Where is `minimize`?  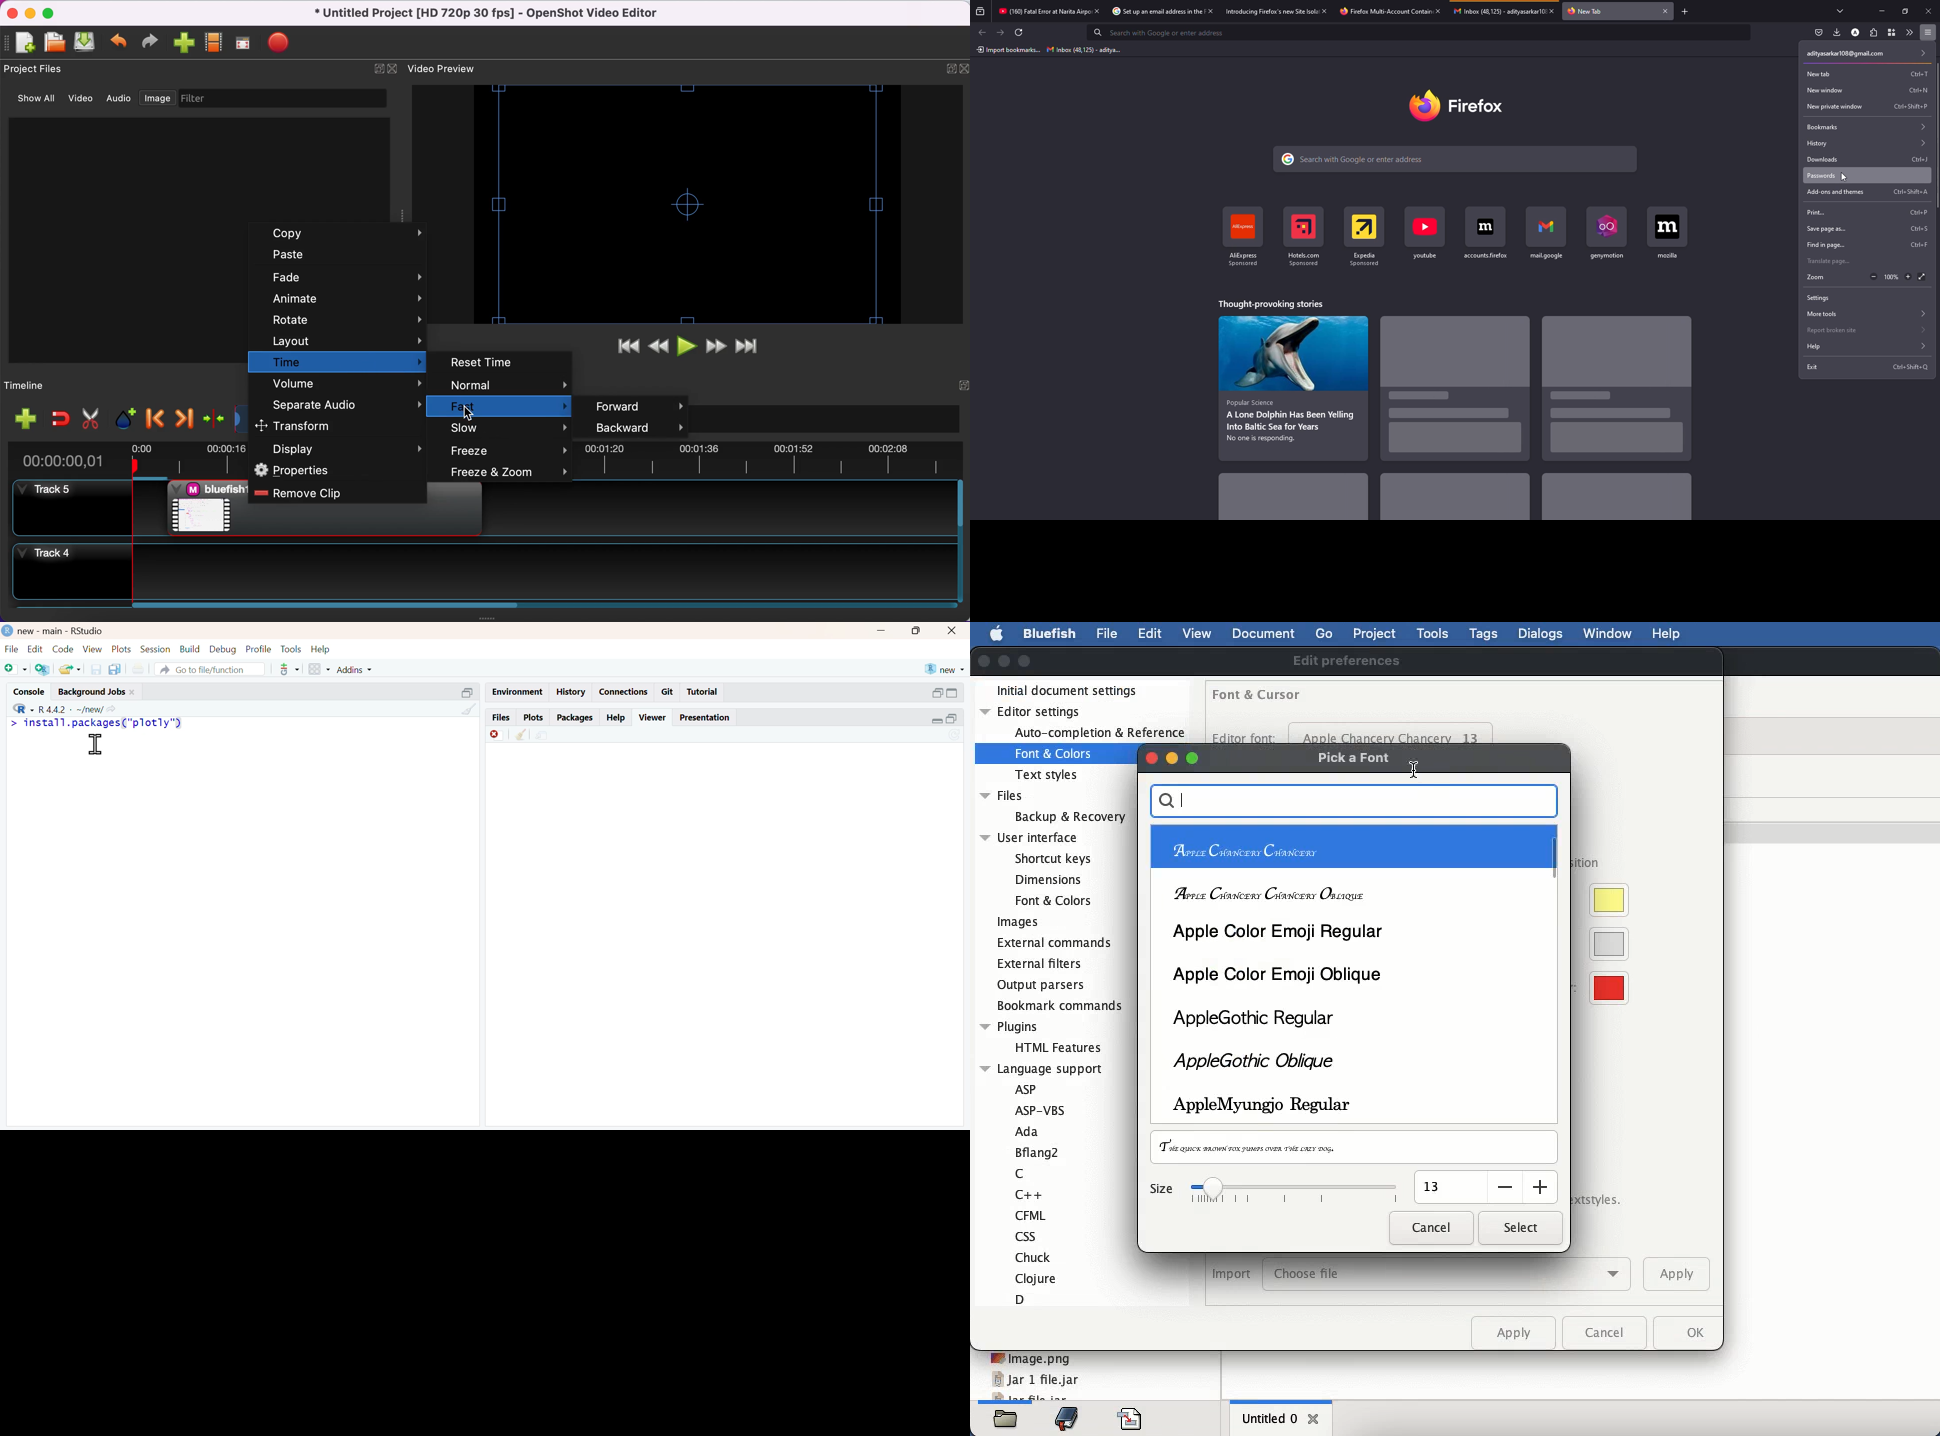 minimize is located at coordinates (936, 692).